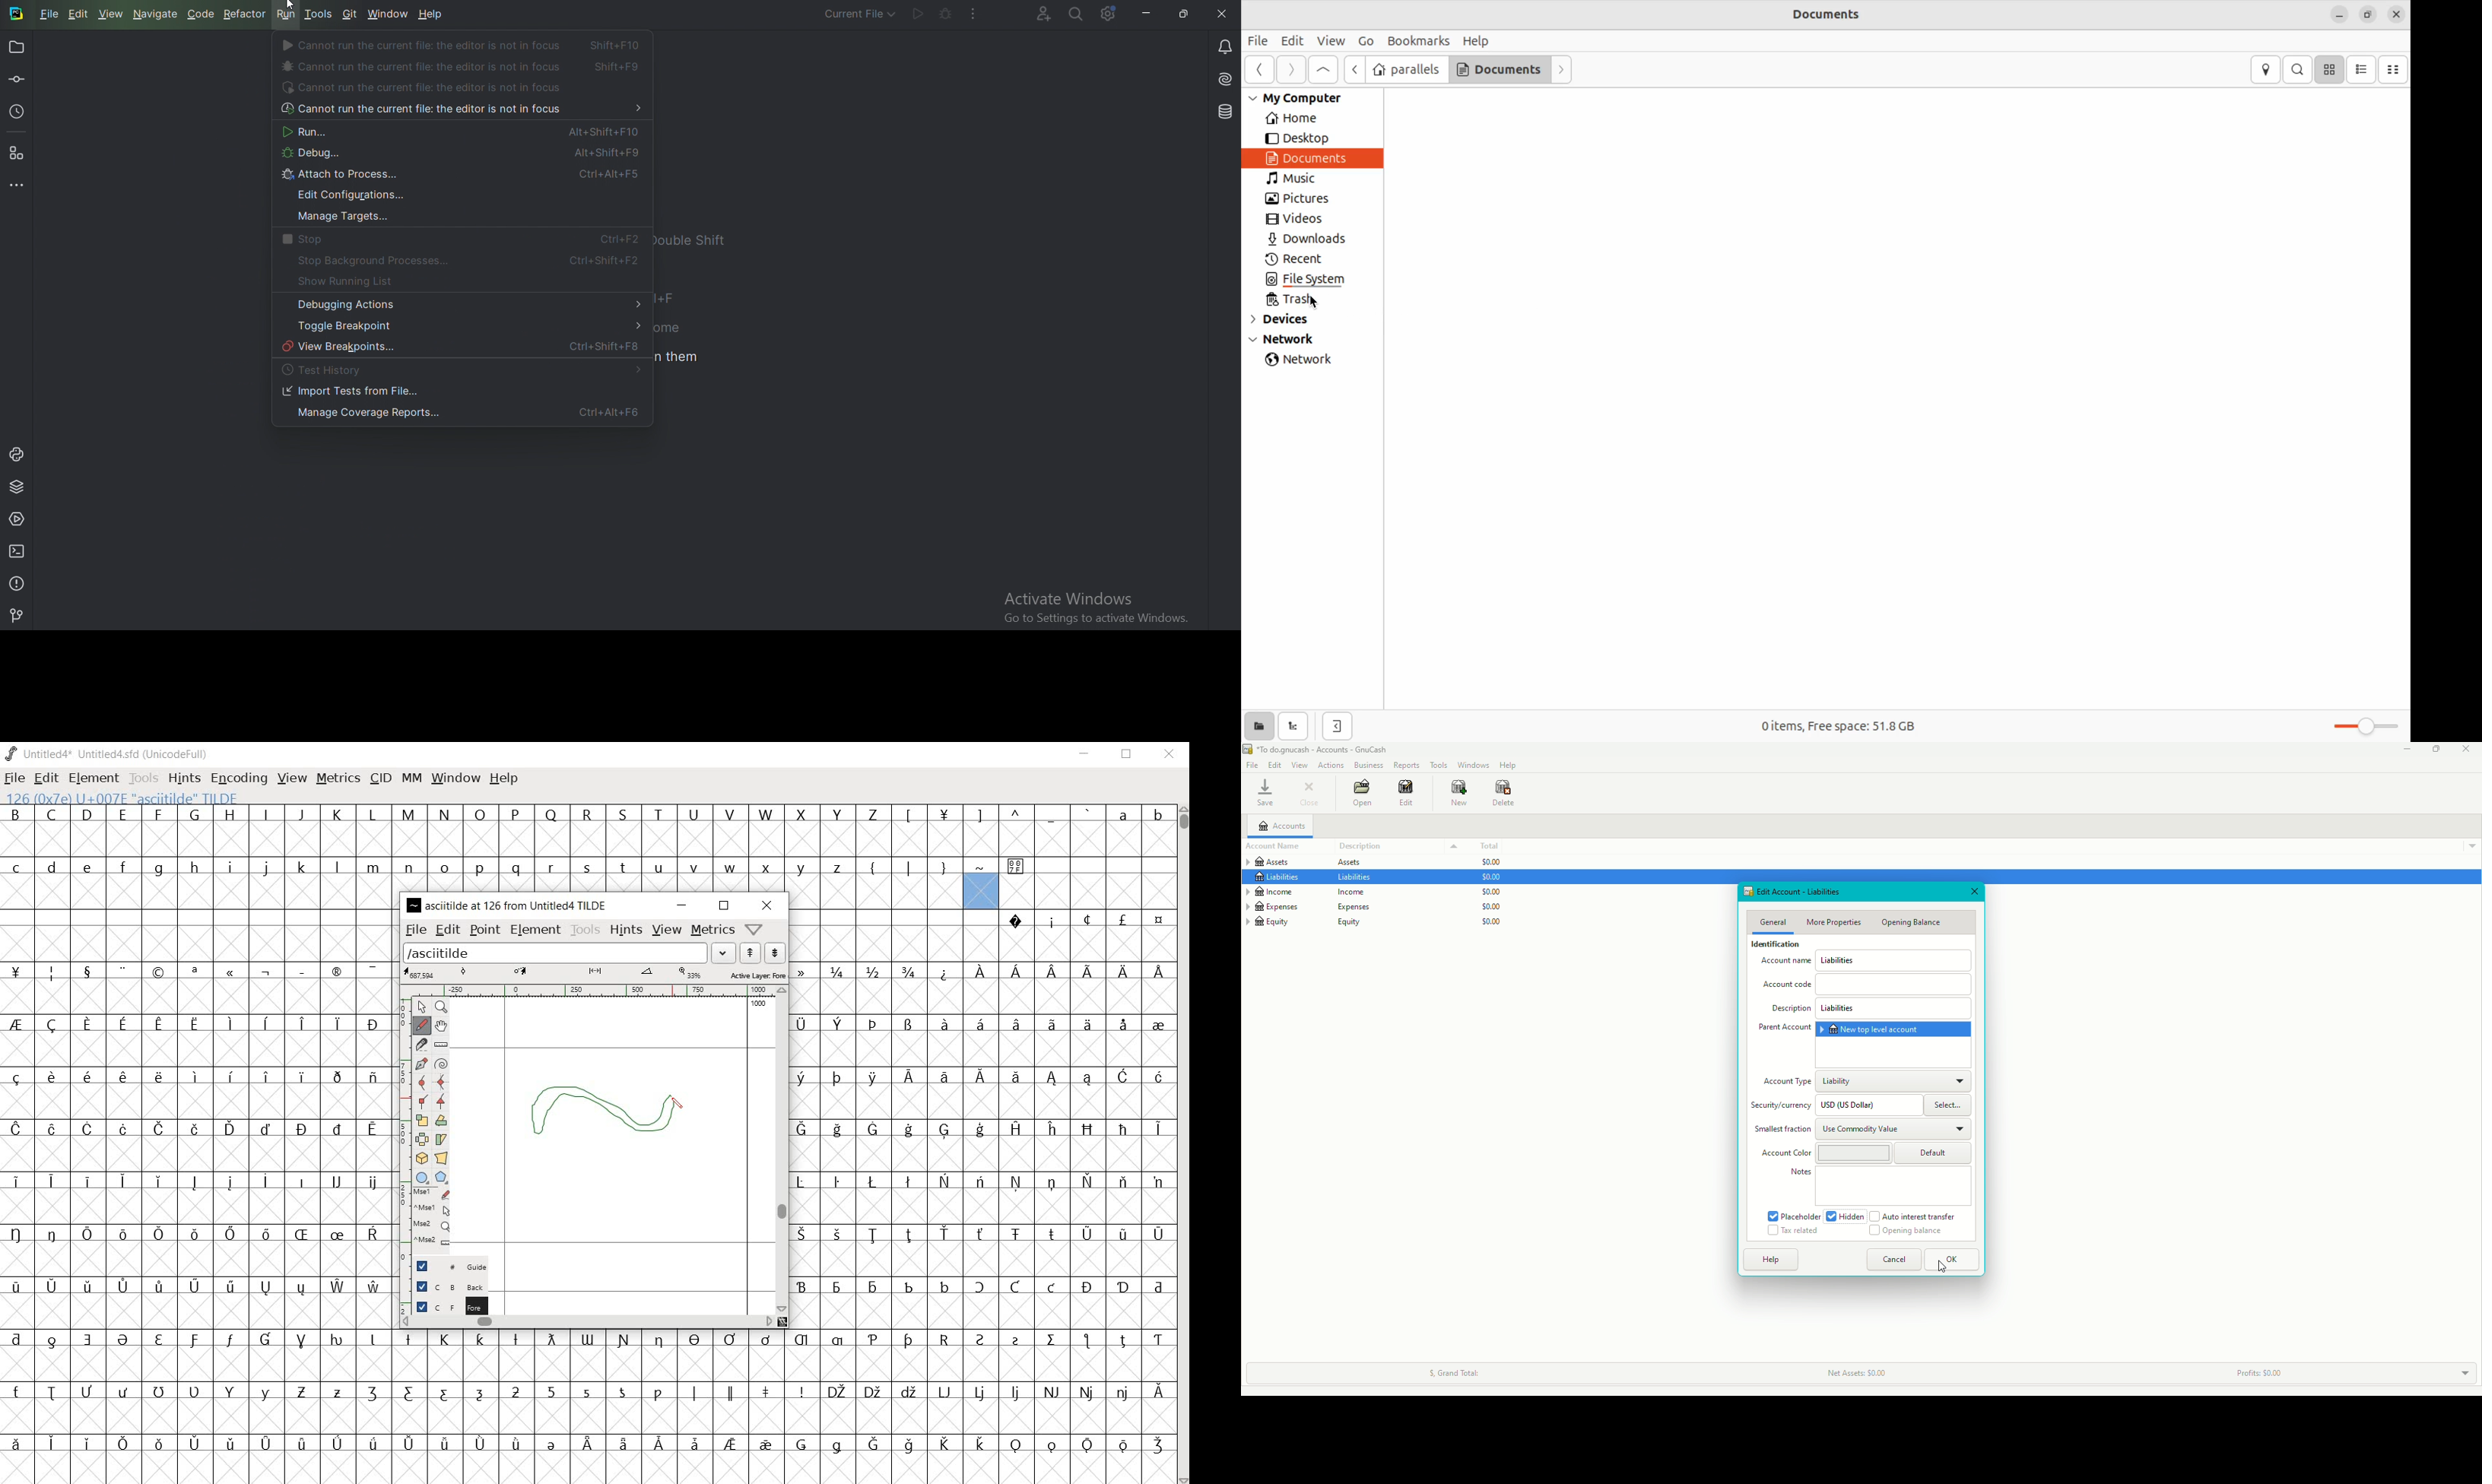 This screenshot has height=1484, width=2492. Describe the element at coordinates (422, 1121) in the screenshot. I see `scale the selection` at that location.